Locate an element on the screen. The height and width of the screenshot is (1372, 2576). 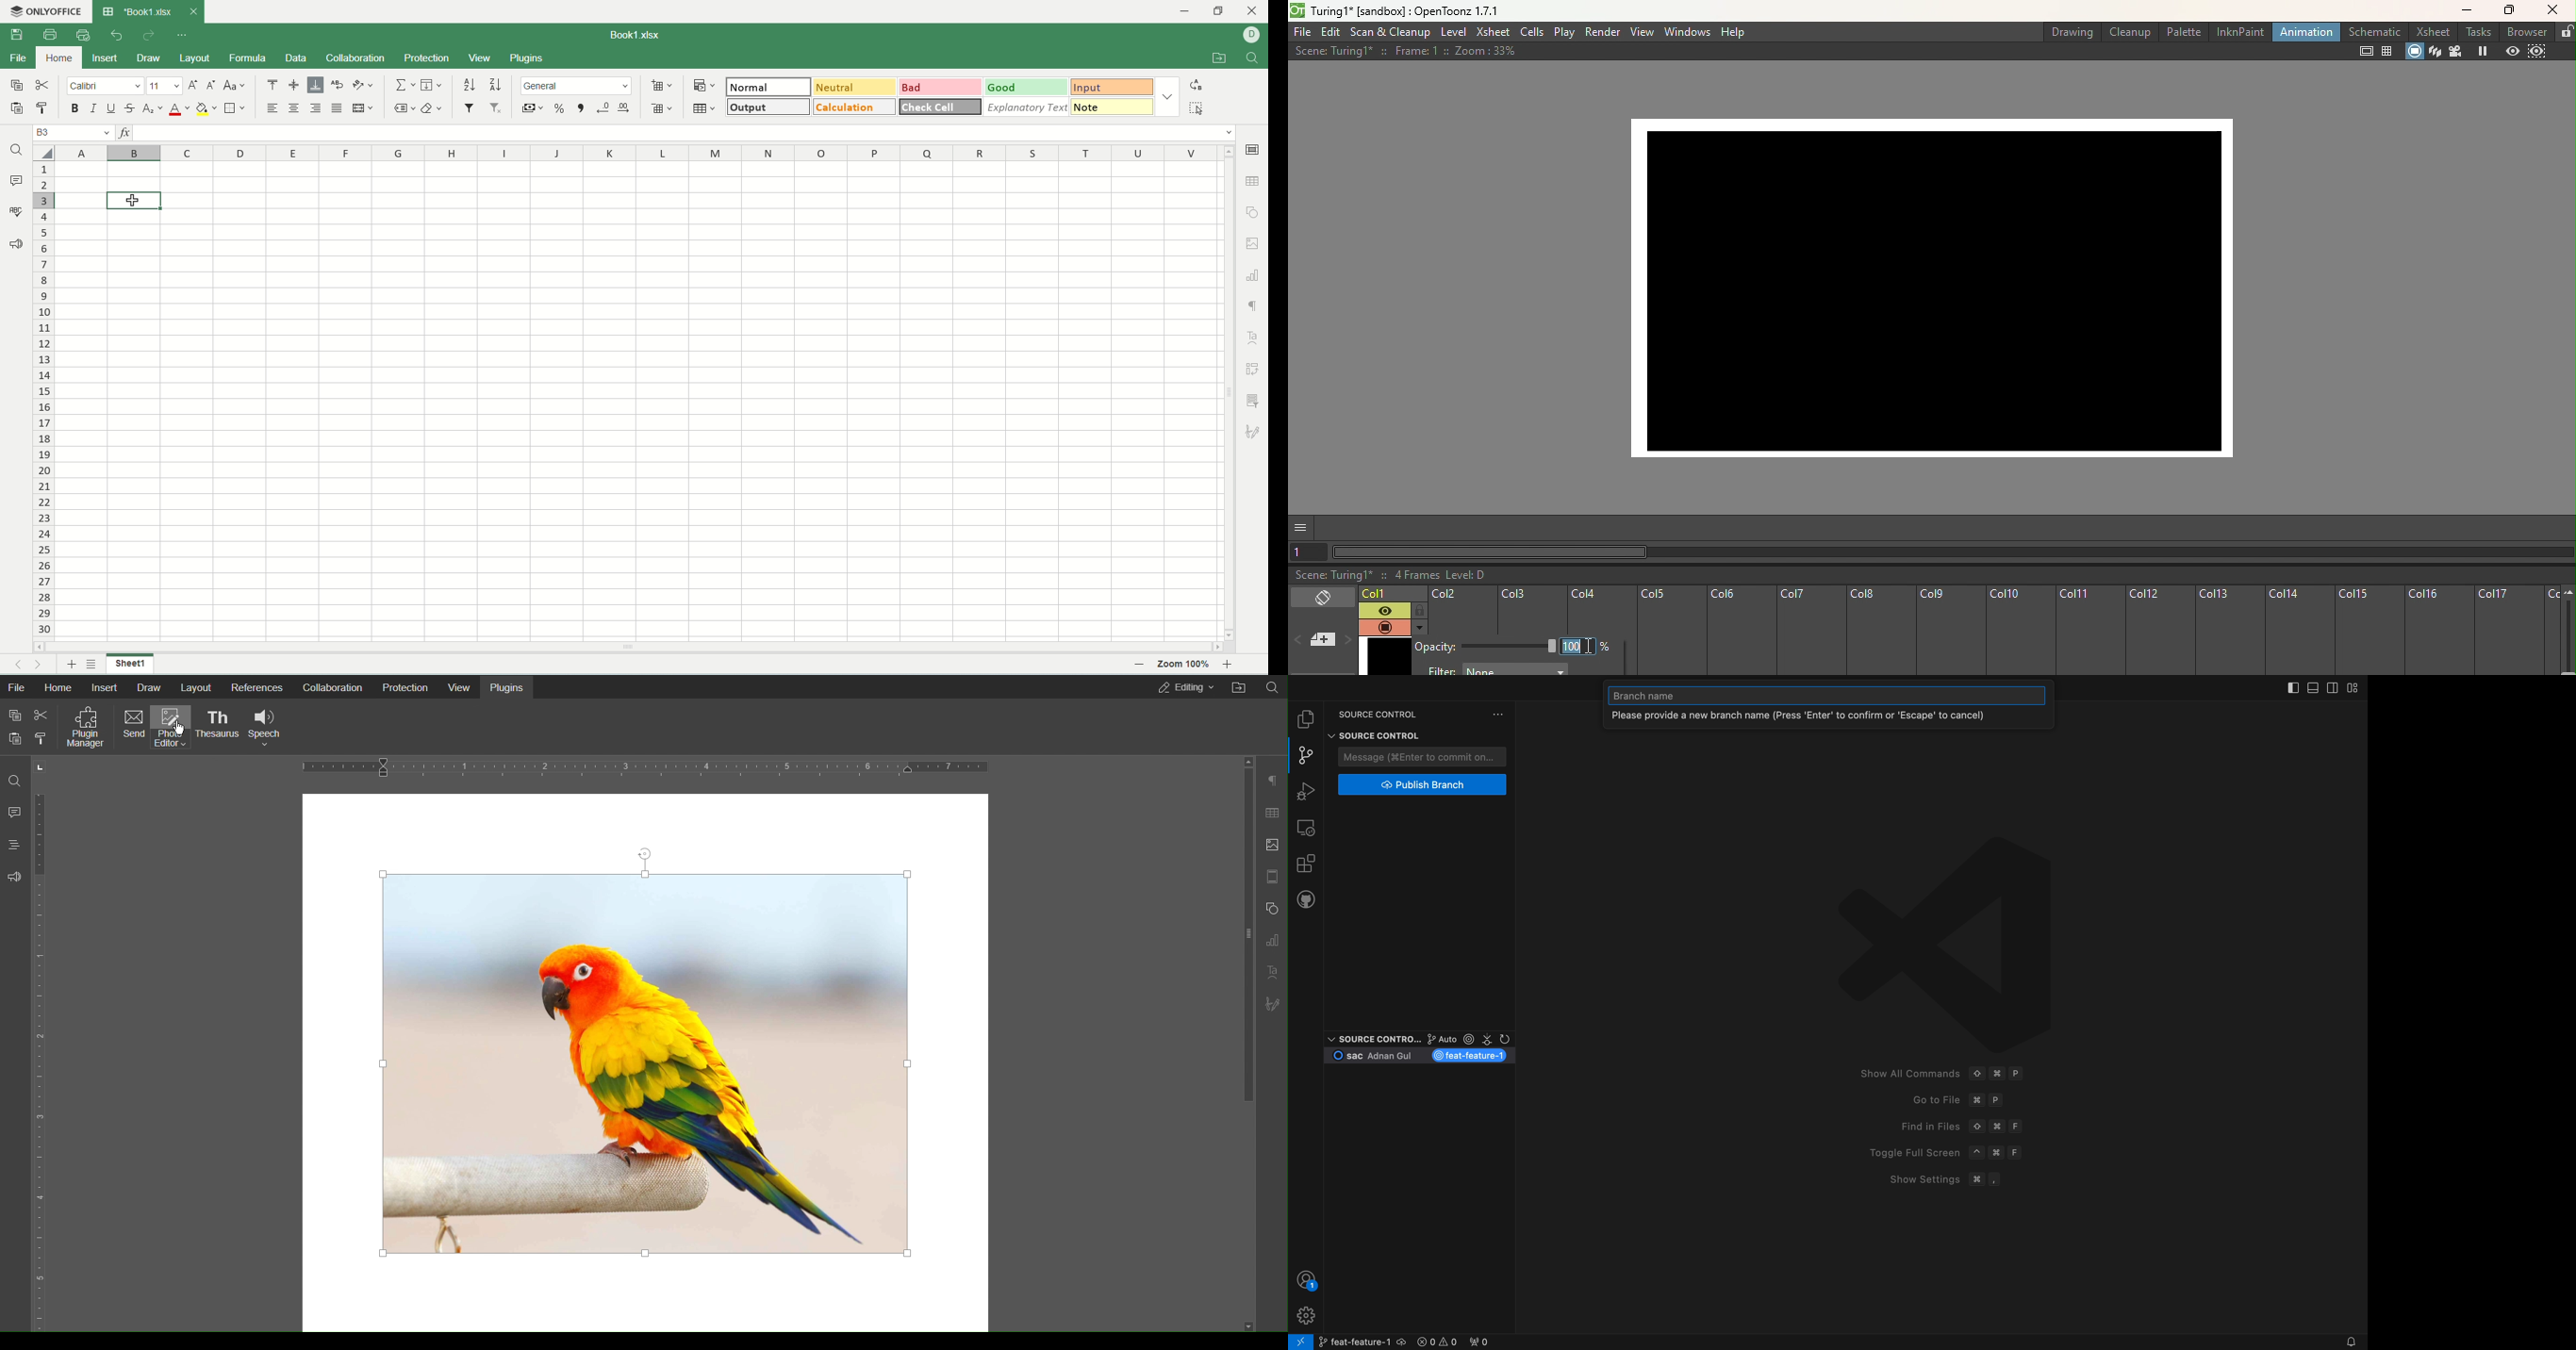
cursor is located at coordinates (135, 201).